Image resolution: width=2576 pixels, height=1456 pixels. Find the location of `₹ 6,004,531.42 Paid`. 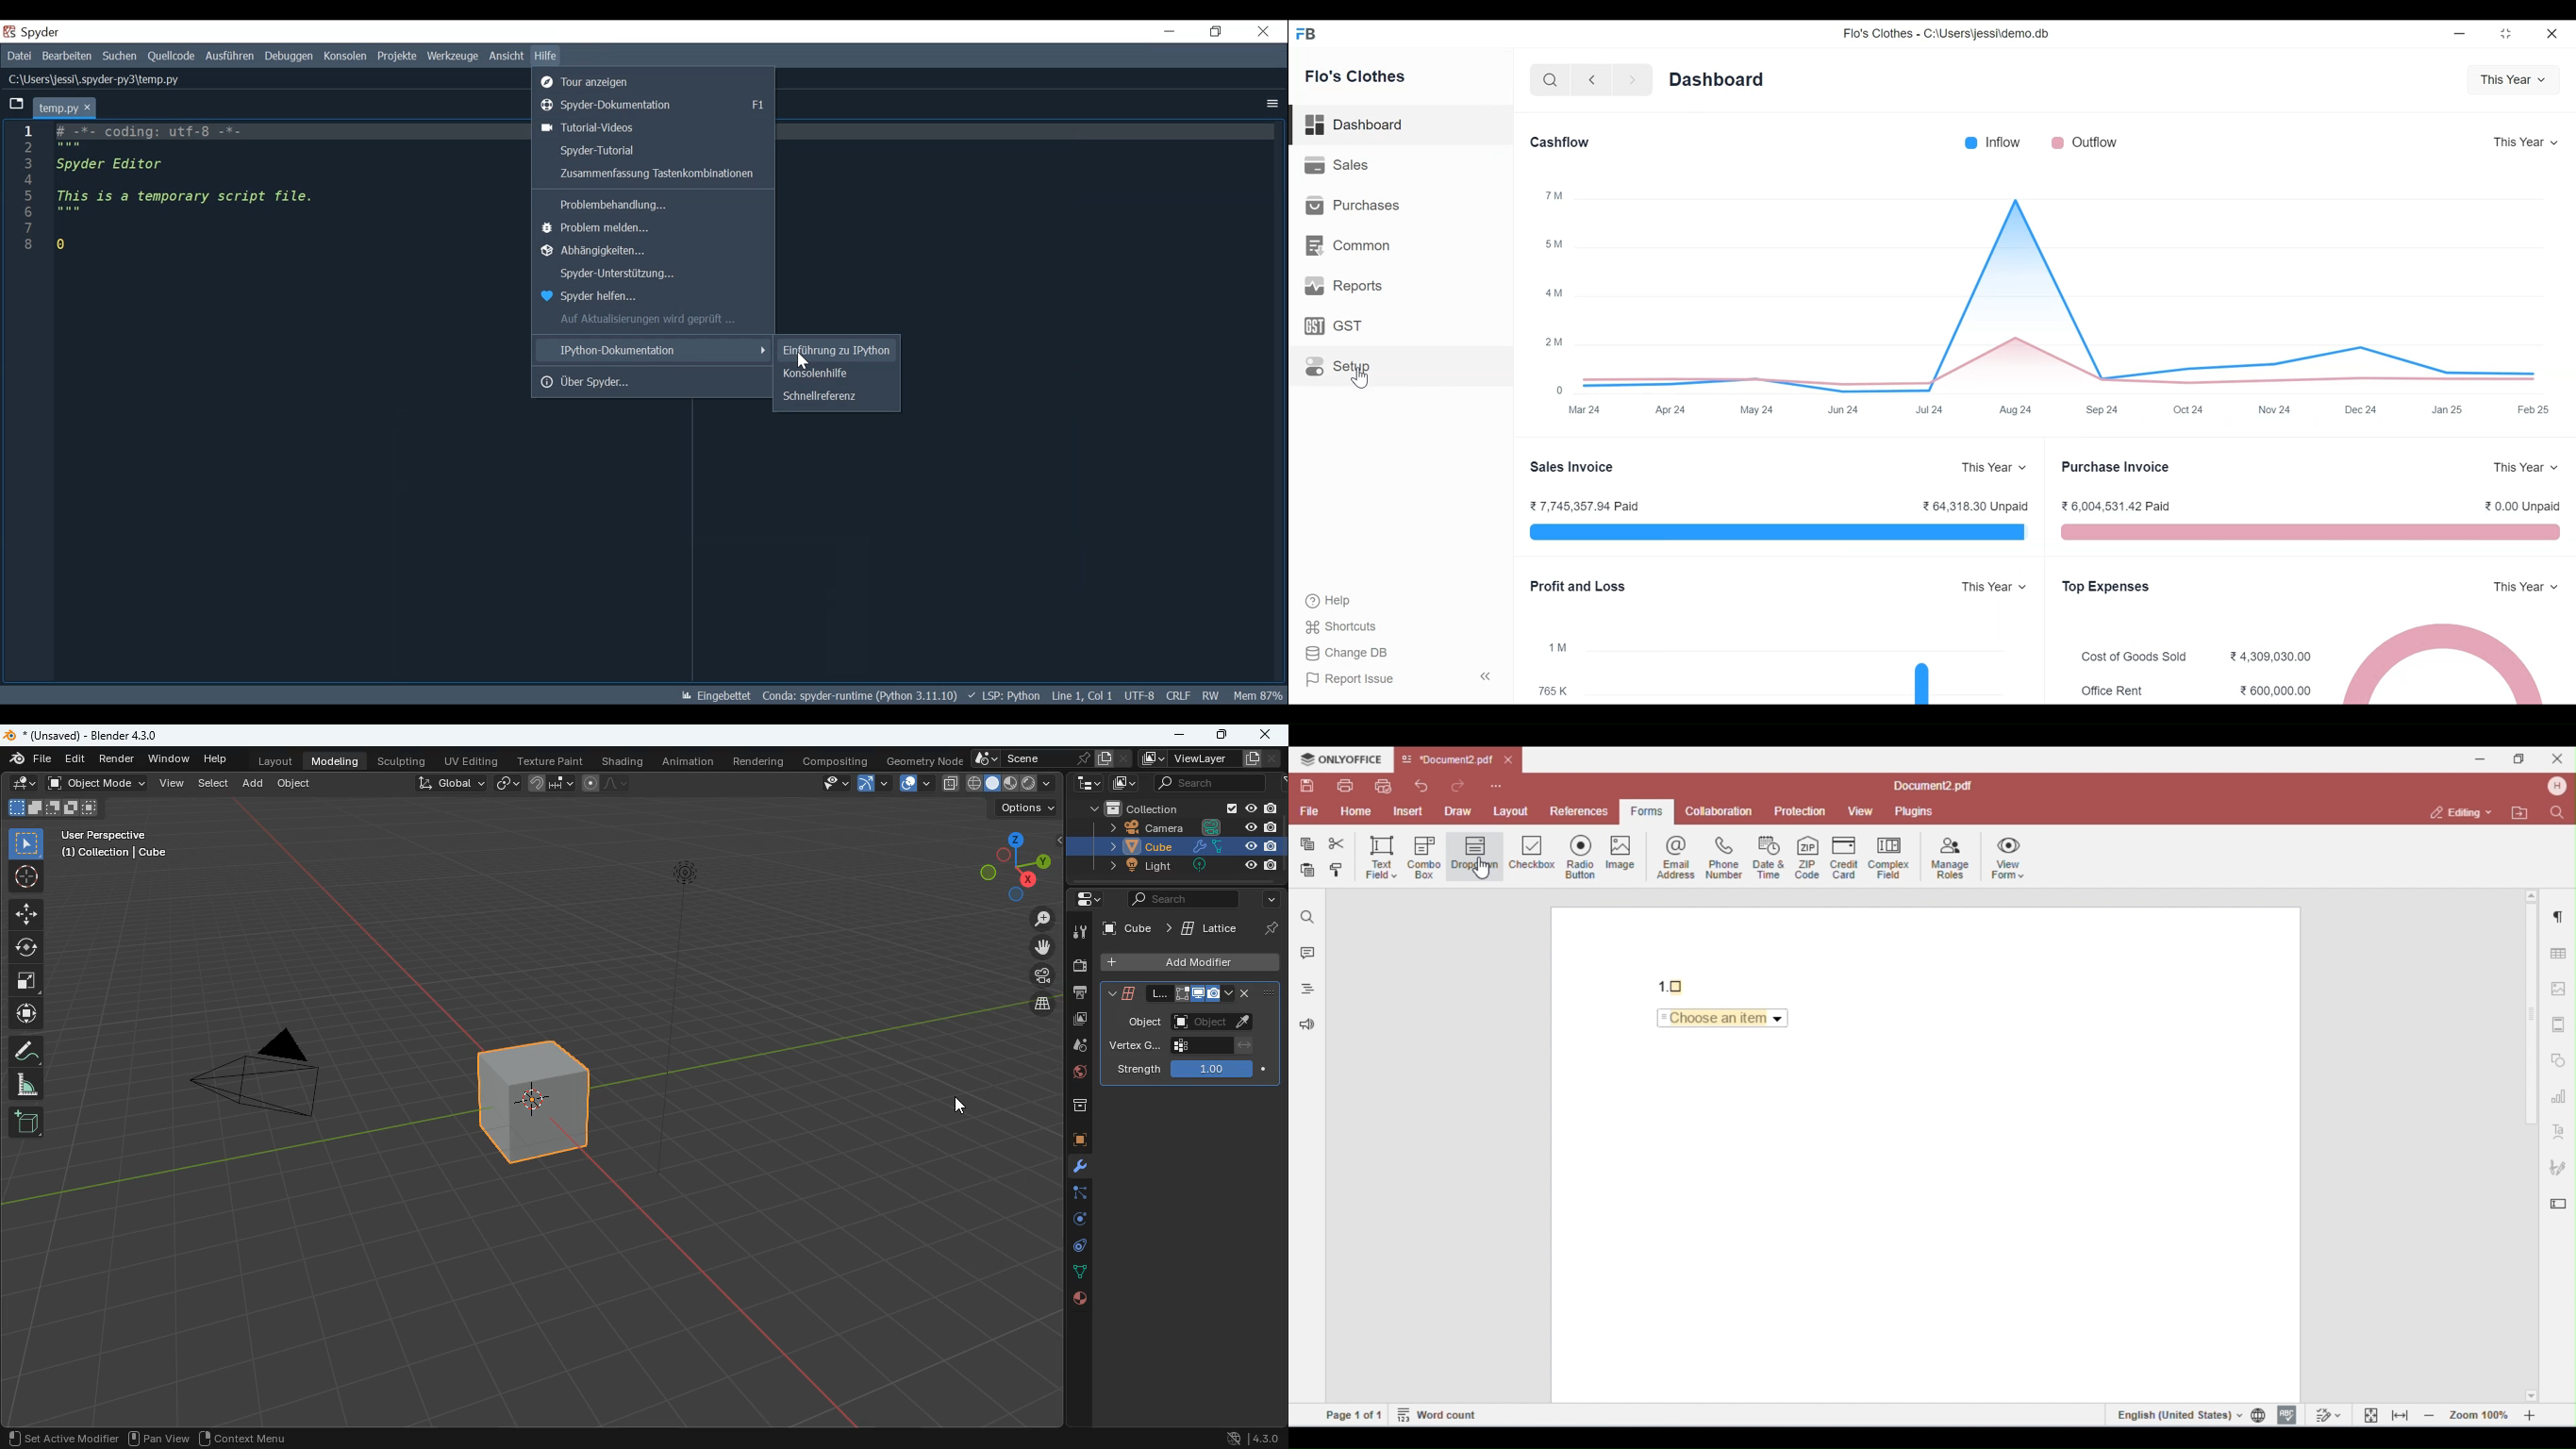

₹ 6,004,531.42 Paid is located at coordinates (2117, 506).